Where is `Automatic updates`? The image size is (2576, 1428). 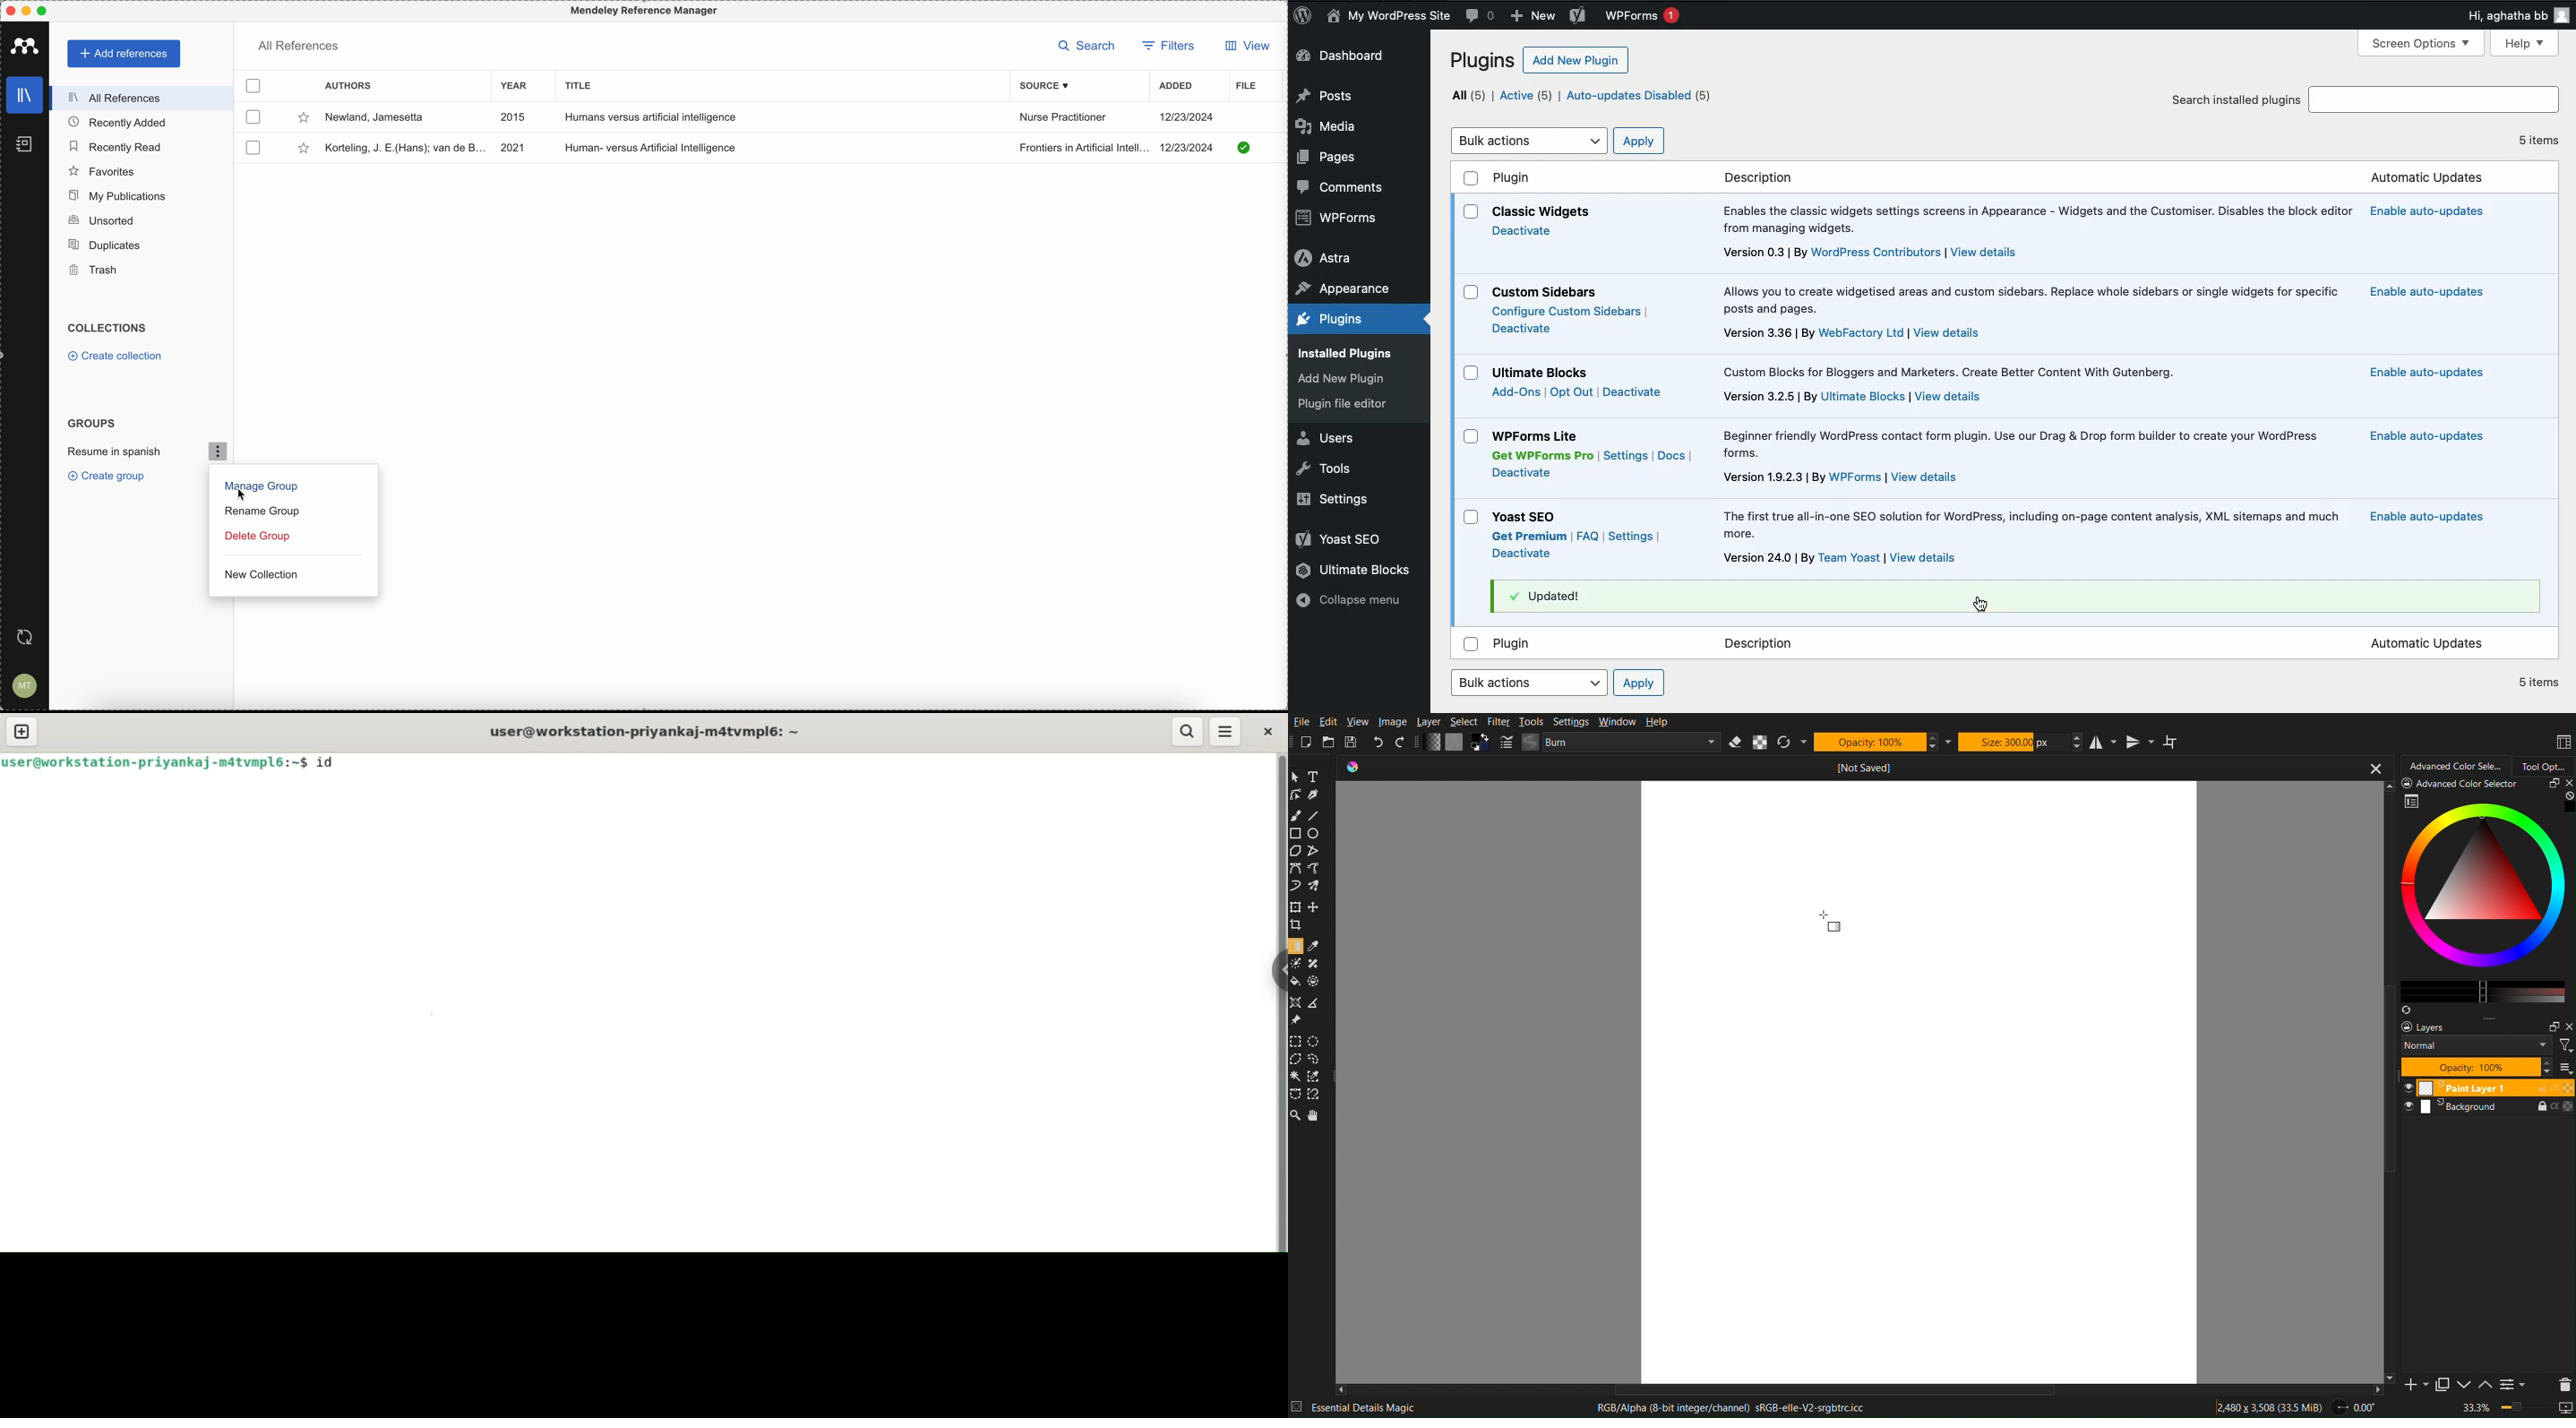 Automatic updates is located at coordinates (2425, 178).